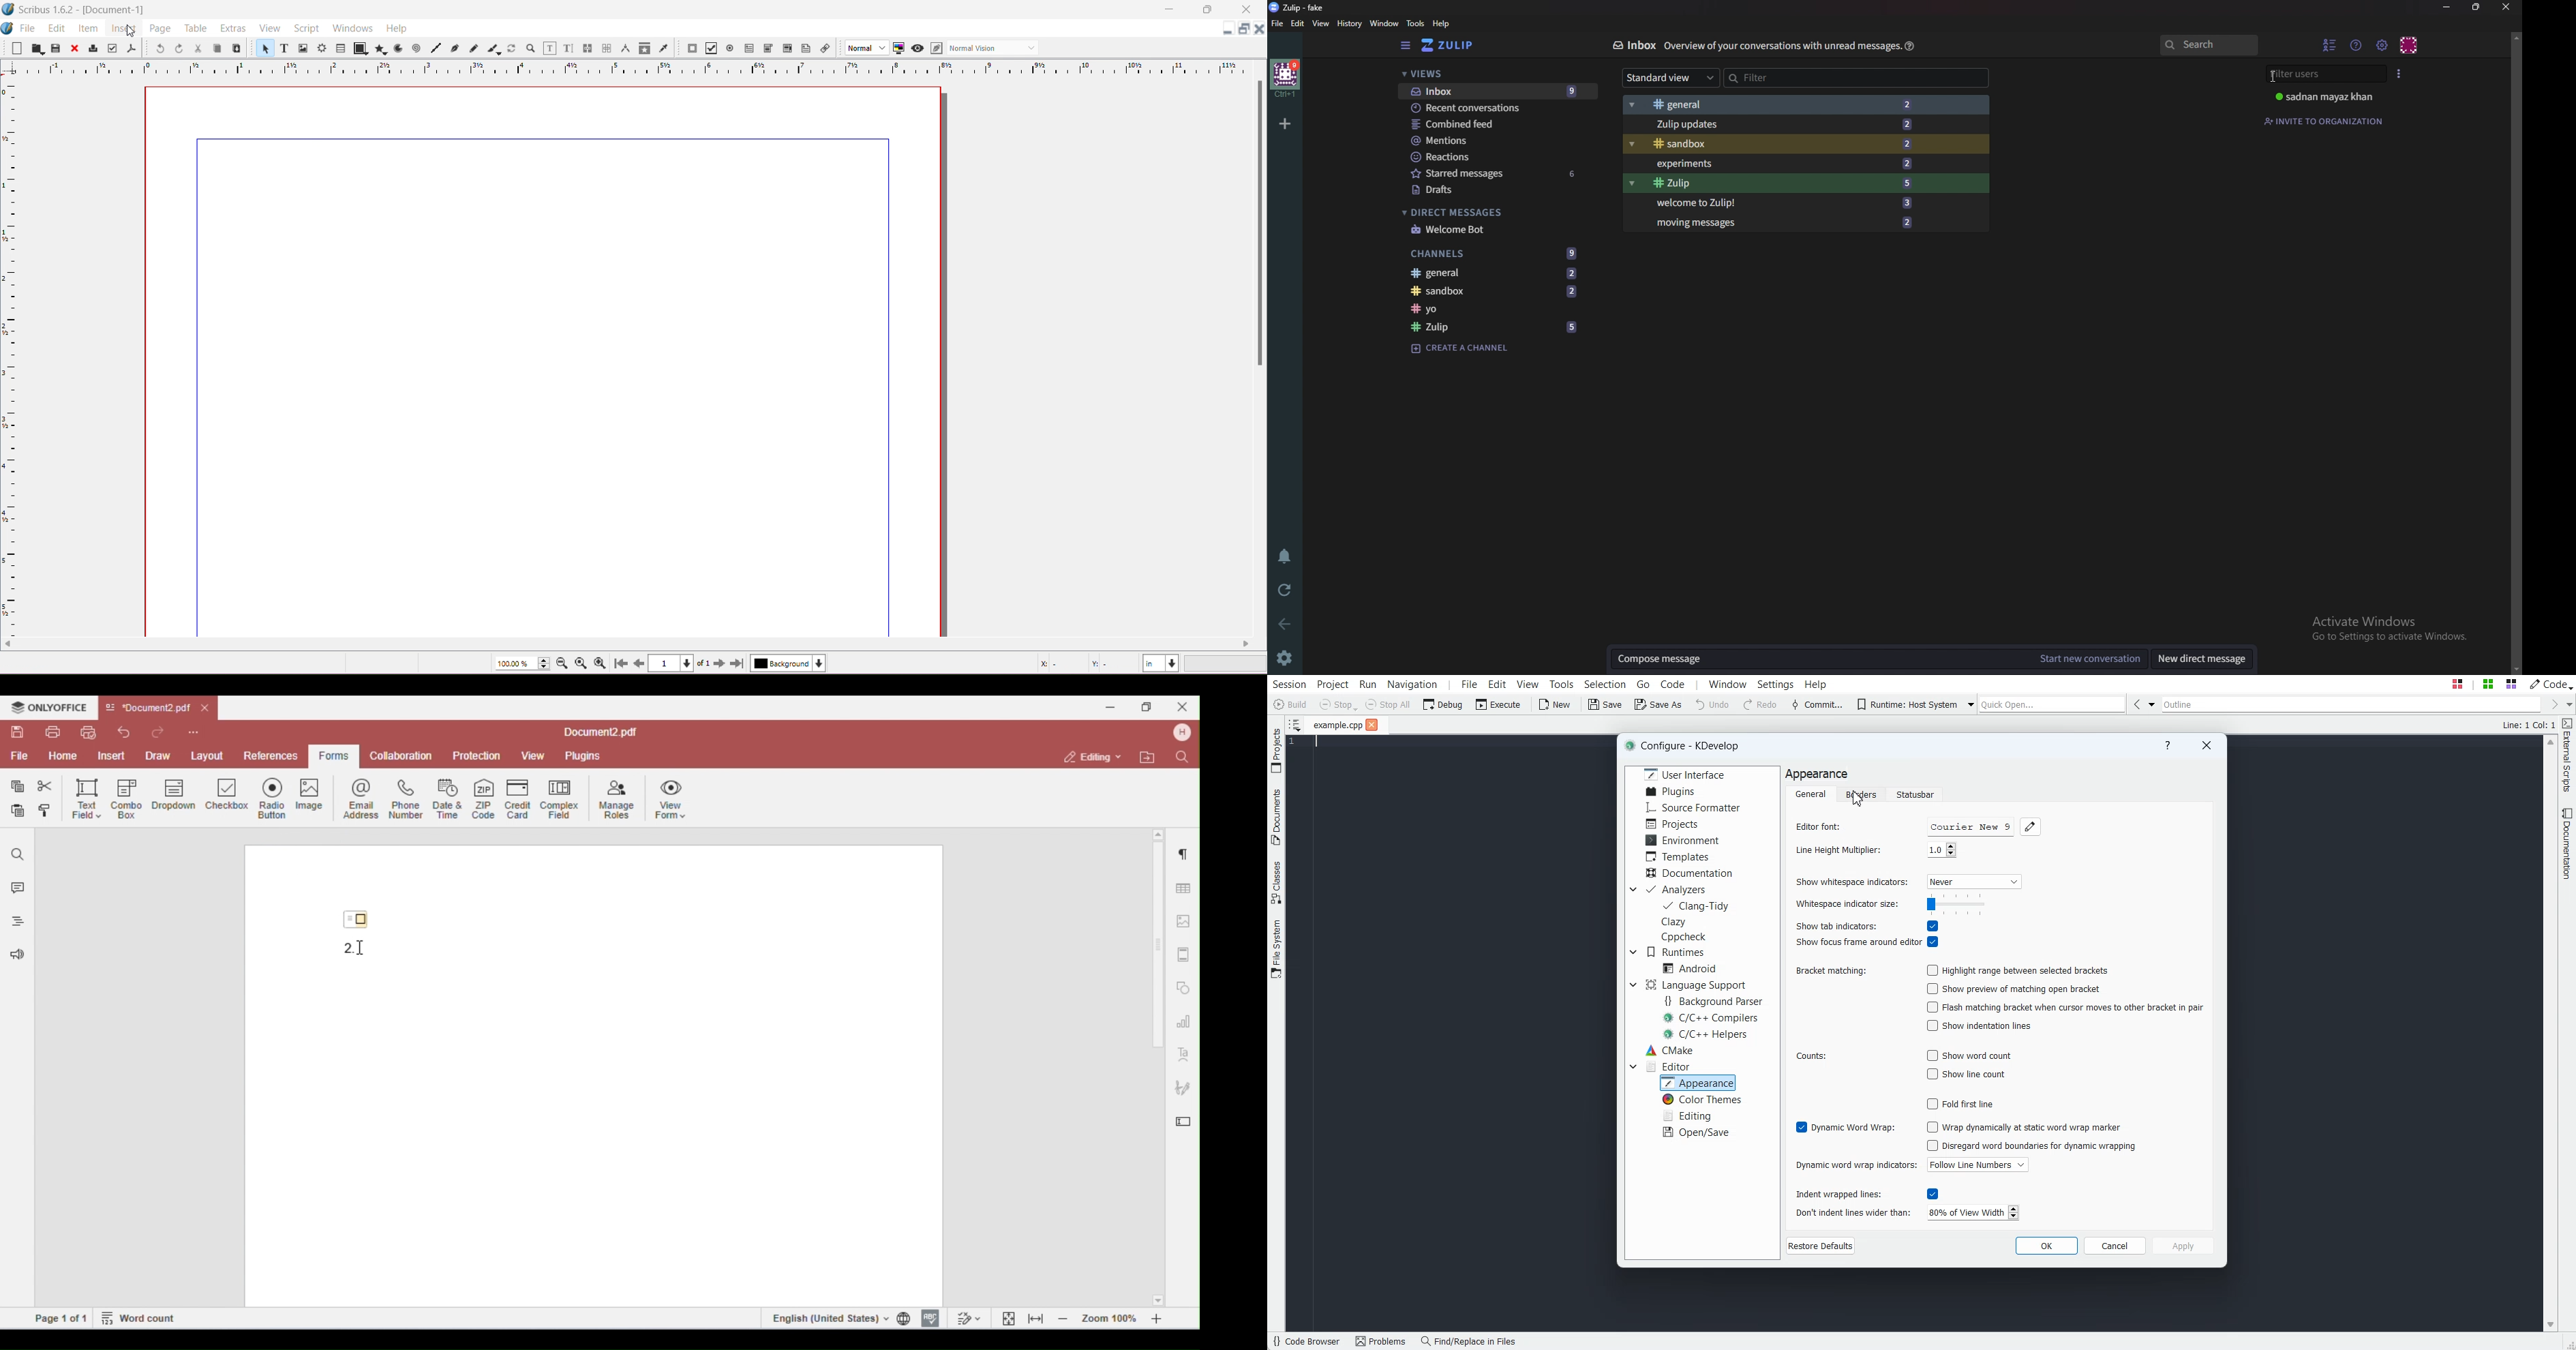 Image resolution: width=2576 pixels, height=1372 pixels. I want to click on Close, so click(75, 49).